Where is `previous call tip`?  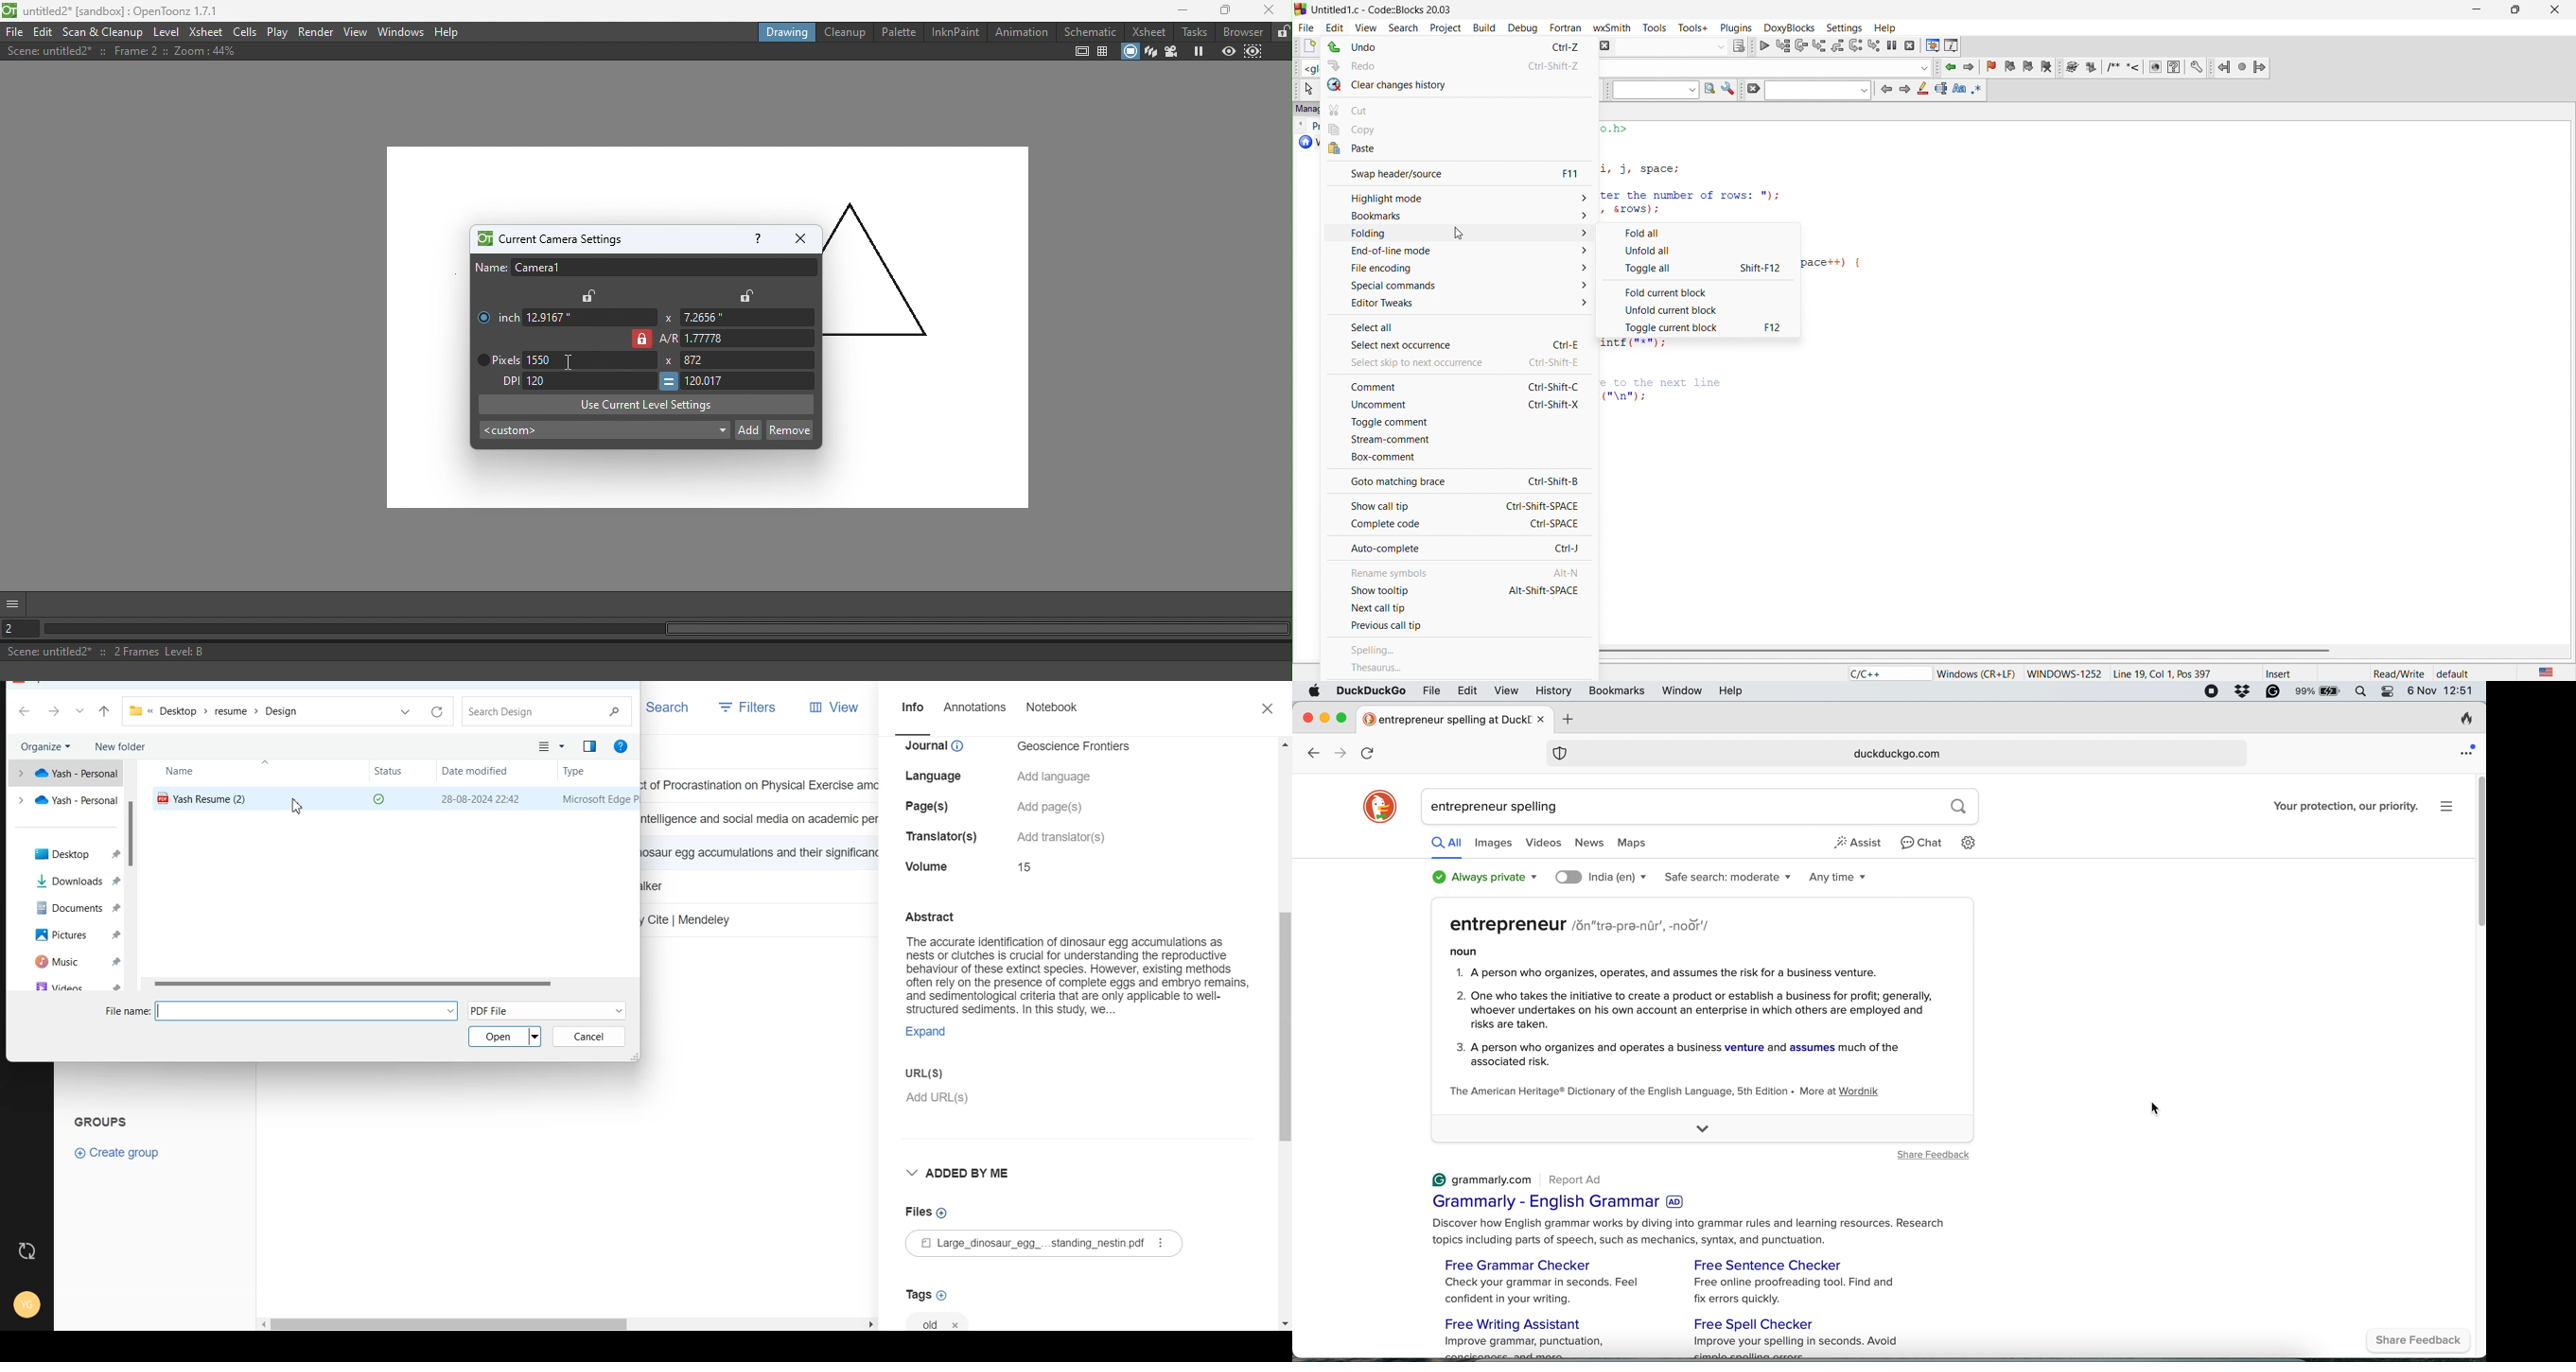 previous call tip is located at coordinates (1456, 628).